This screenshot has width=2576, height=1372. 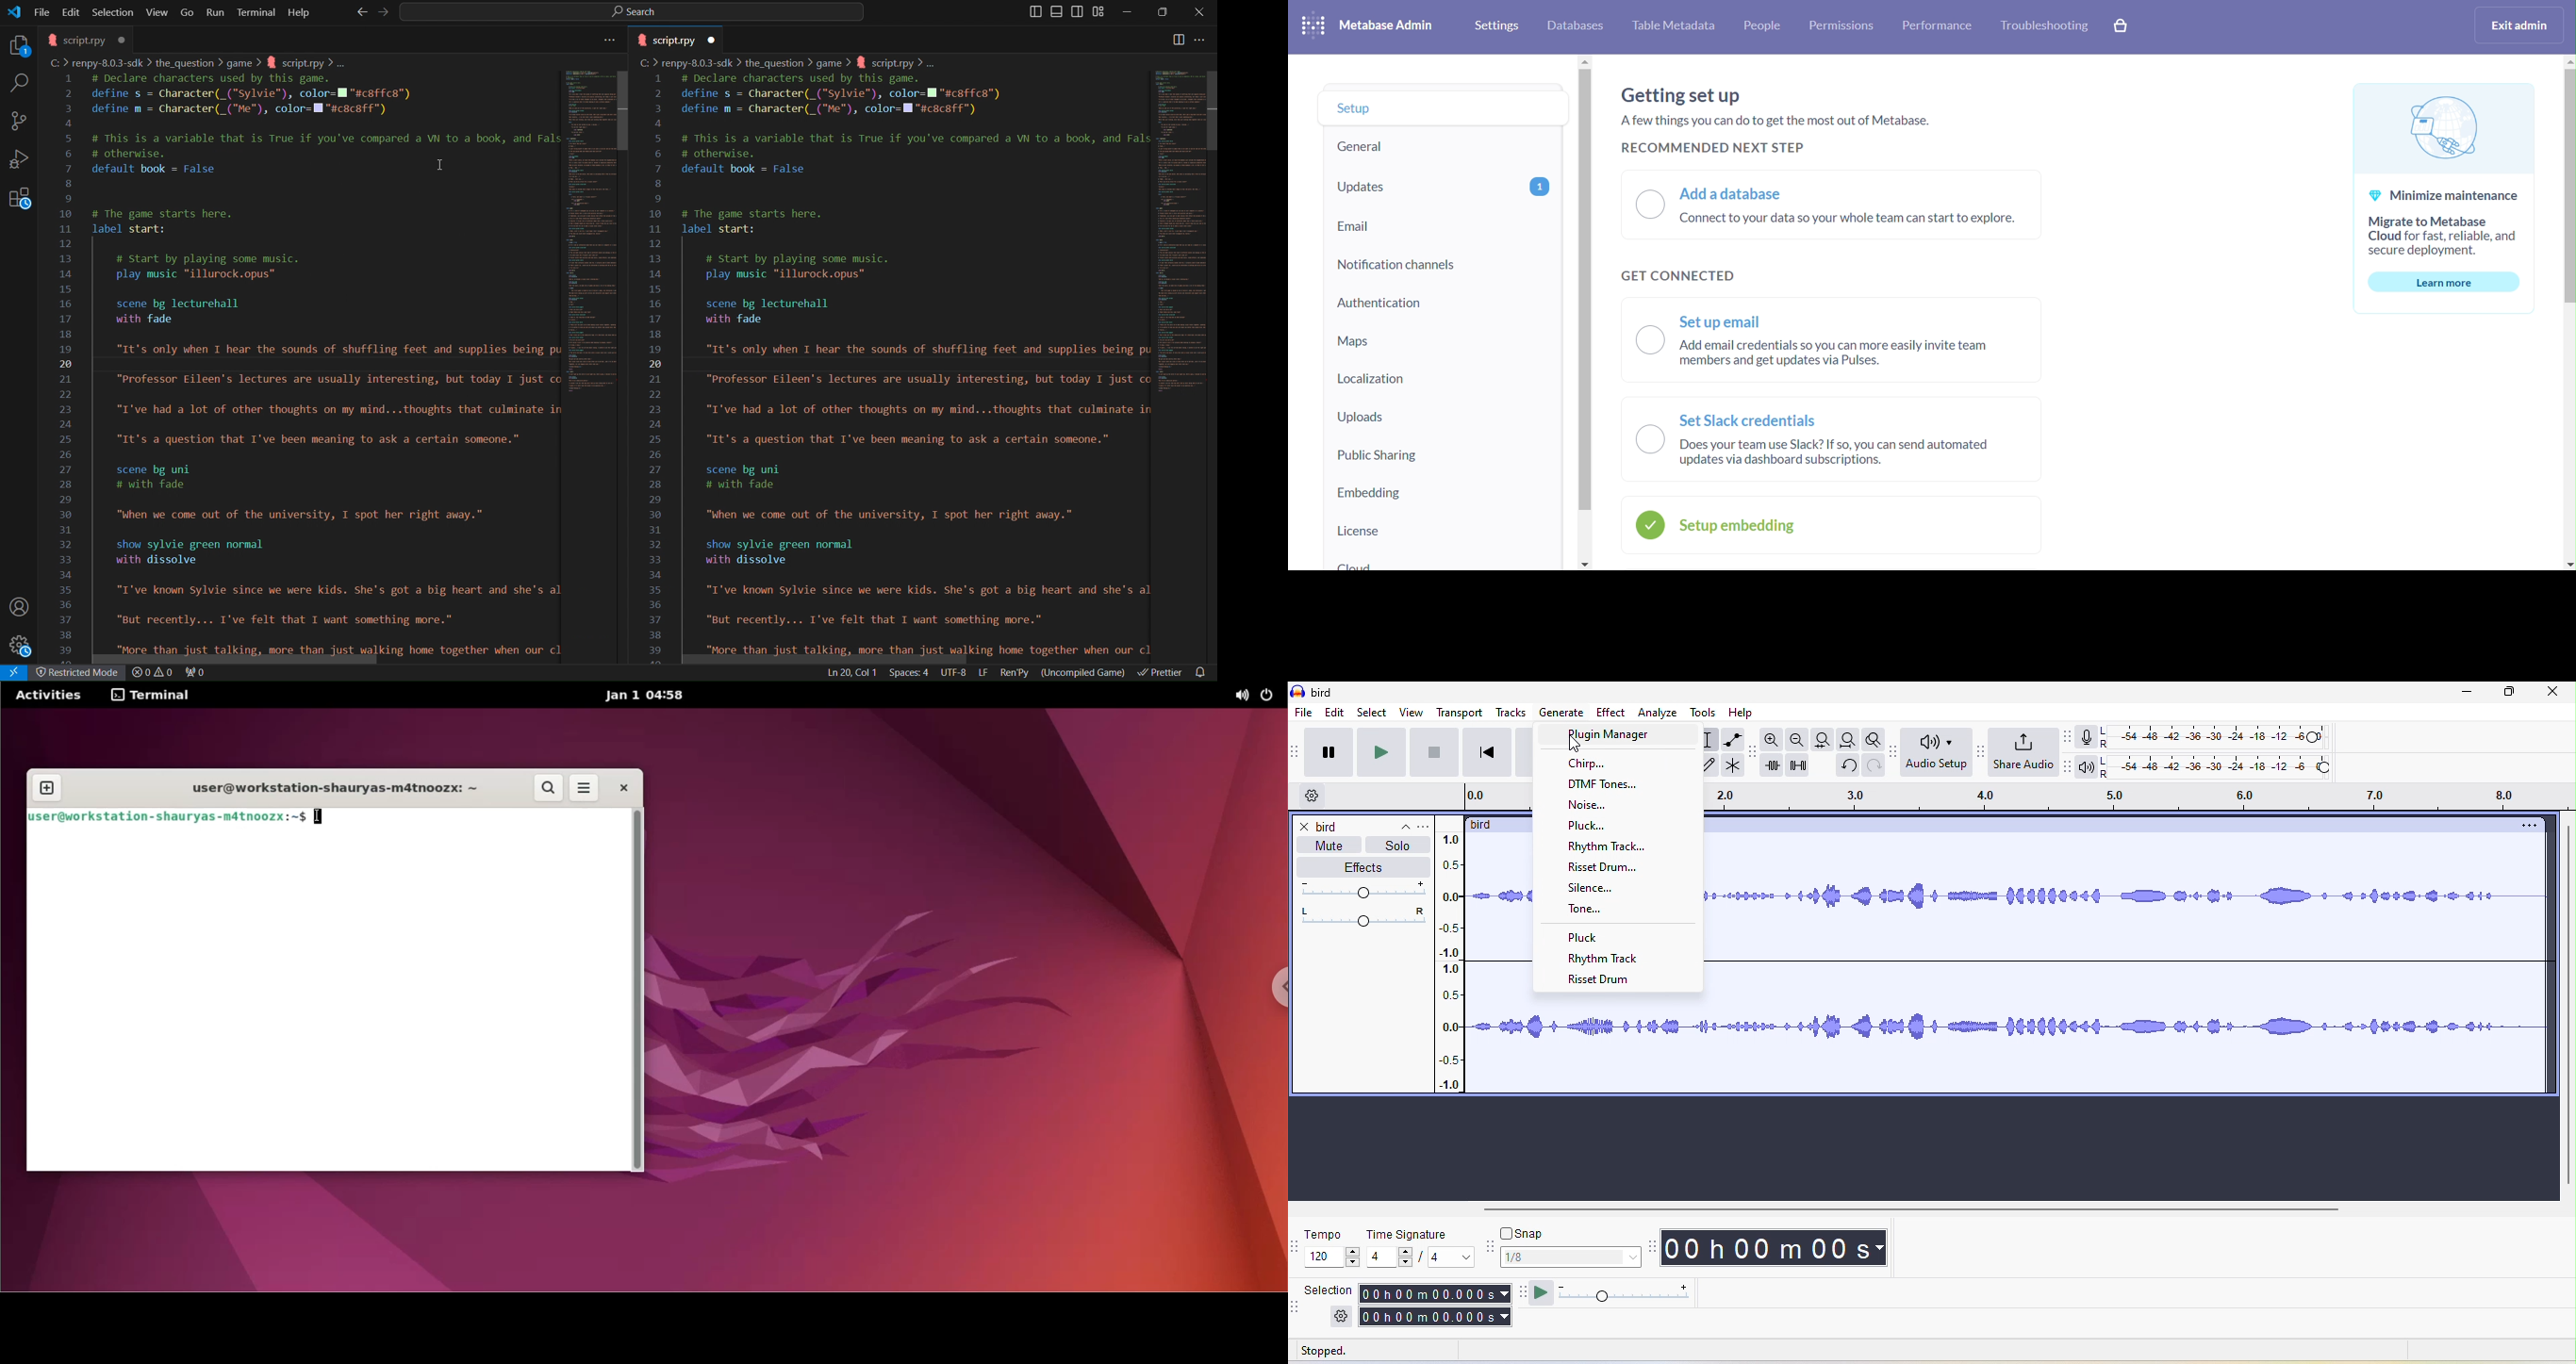 What do you see at coordinates (1777, 1250) in the screenshot?
I see `timer` at bounding box center [1777, 1250].